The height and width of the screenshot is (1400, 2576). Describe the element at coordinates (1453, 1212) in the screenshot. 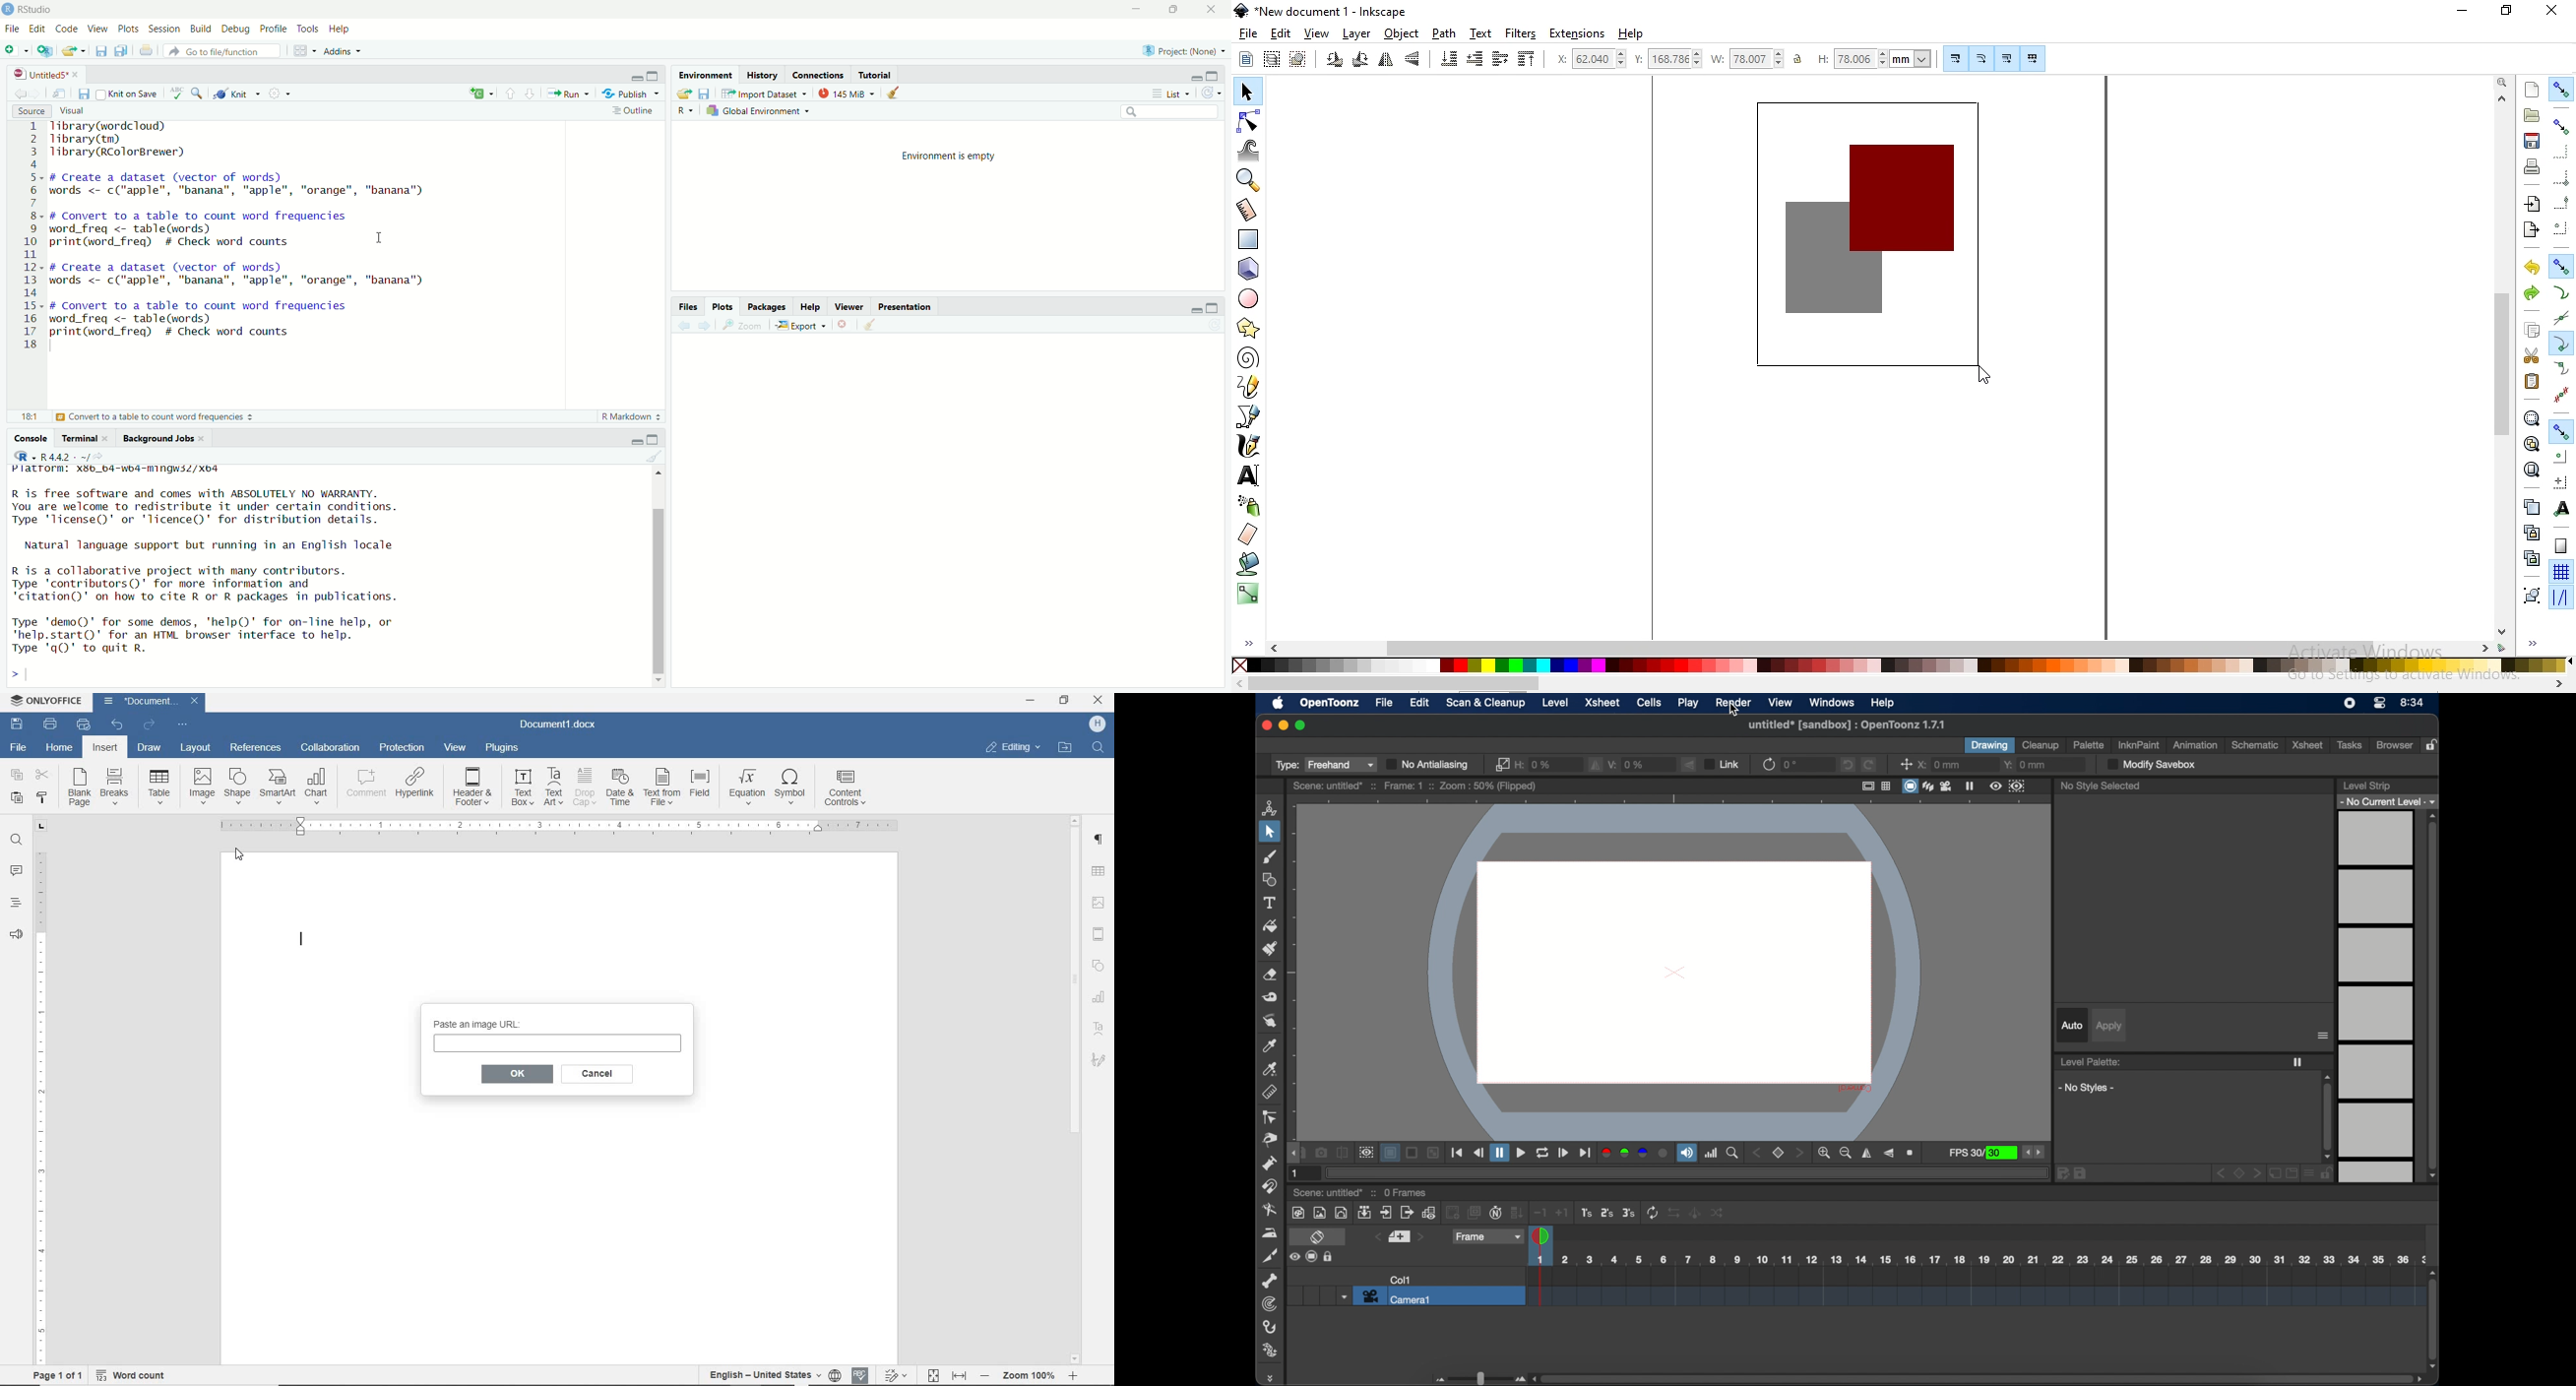

I see `` at that location.